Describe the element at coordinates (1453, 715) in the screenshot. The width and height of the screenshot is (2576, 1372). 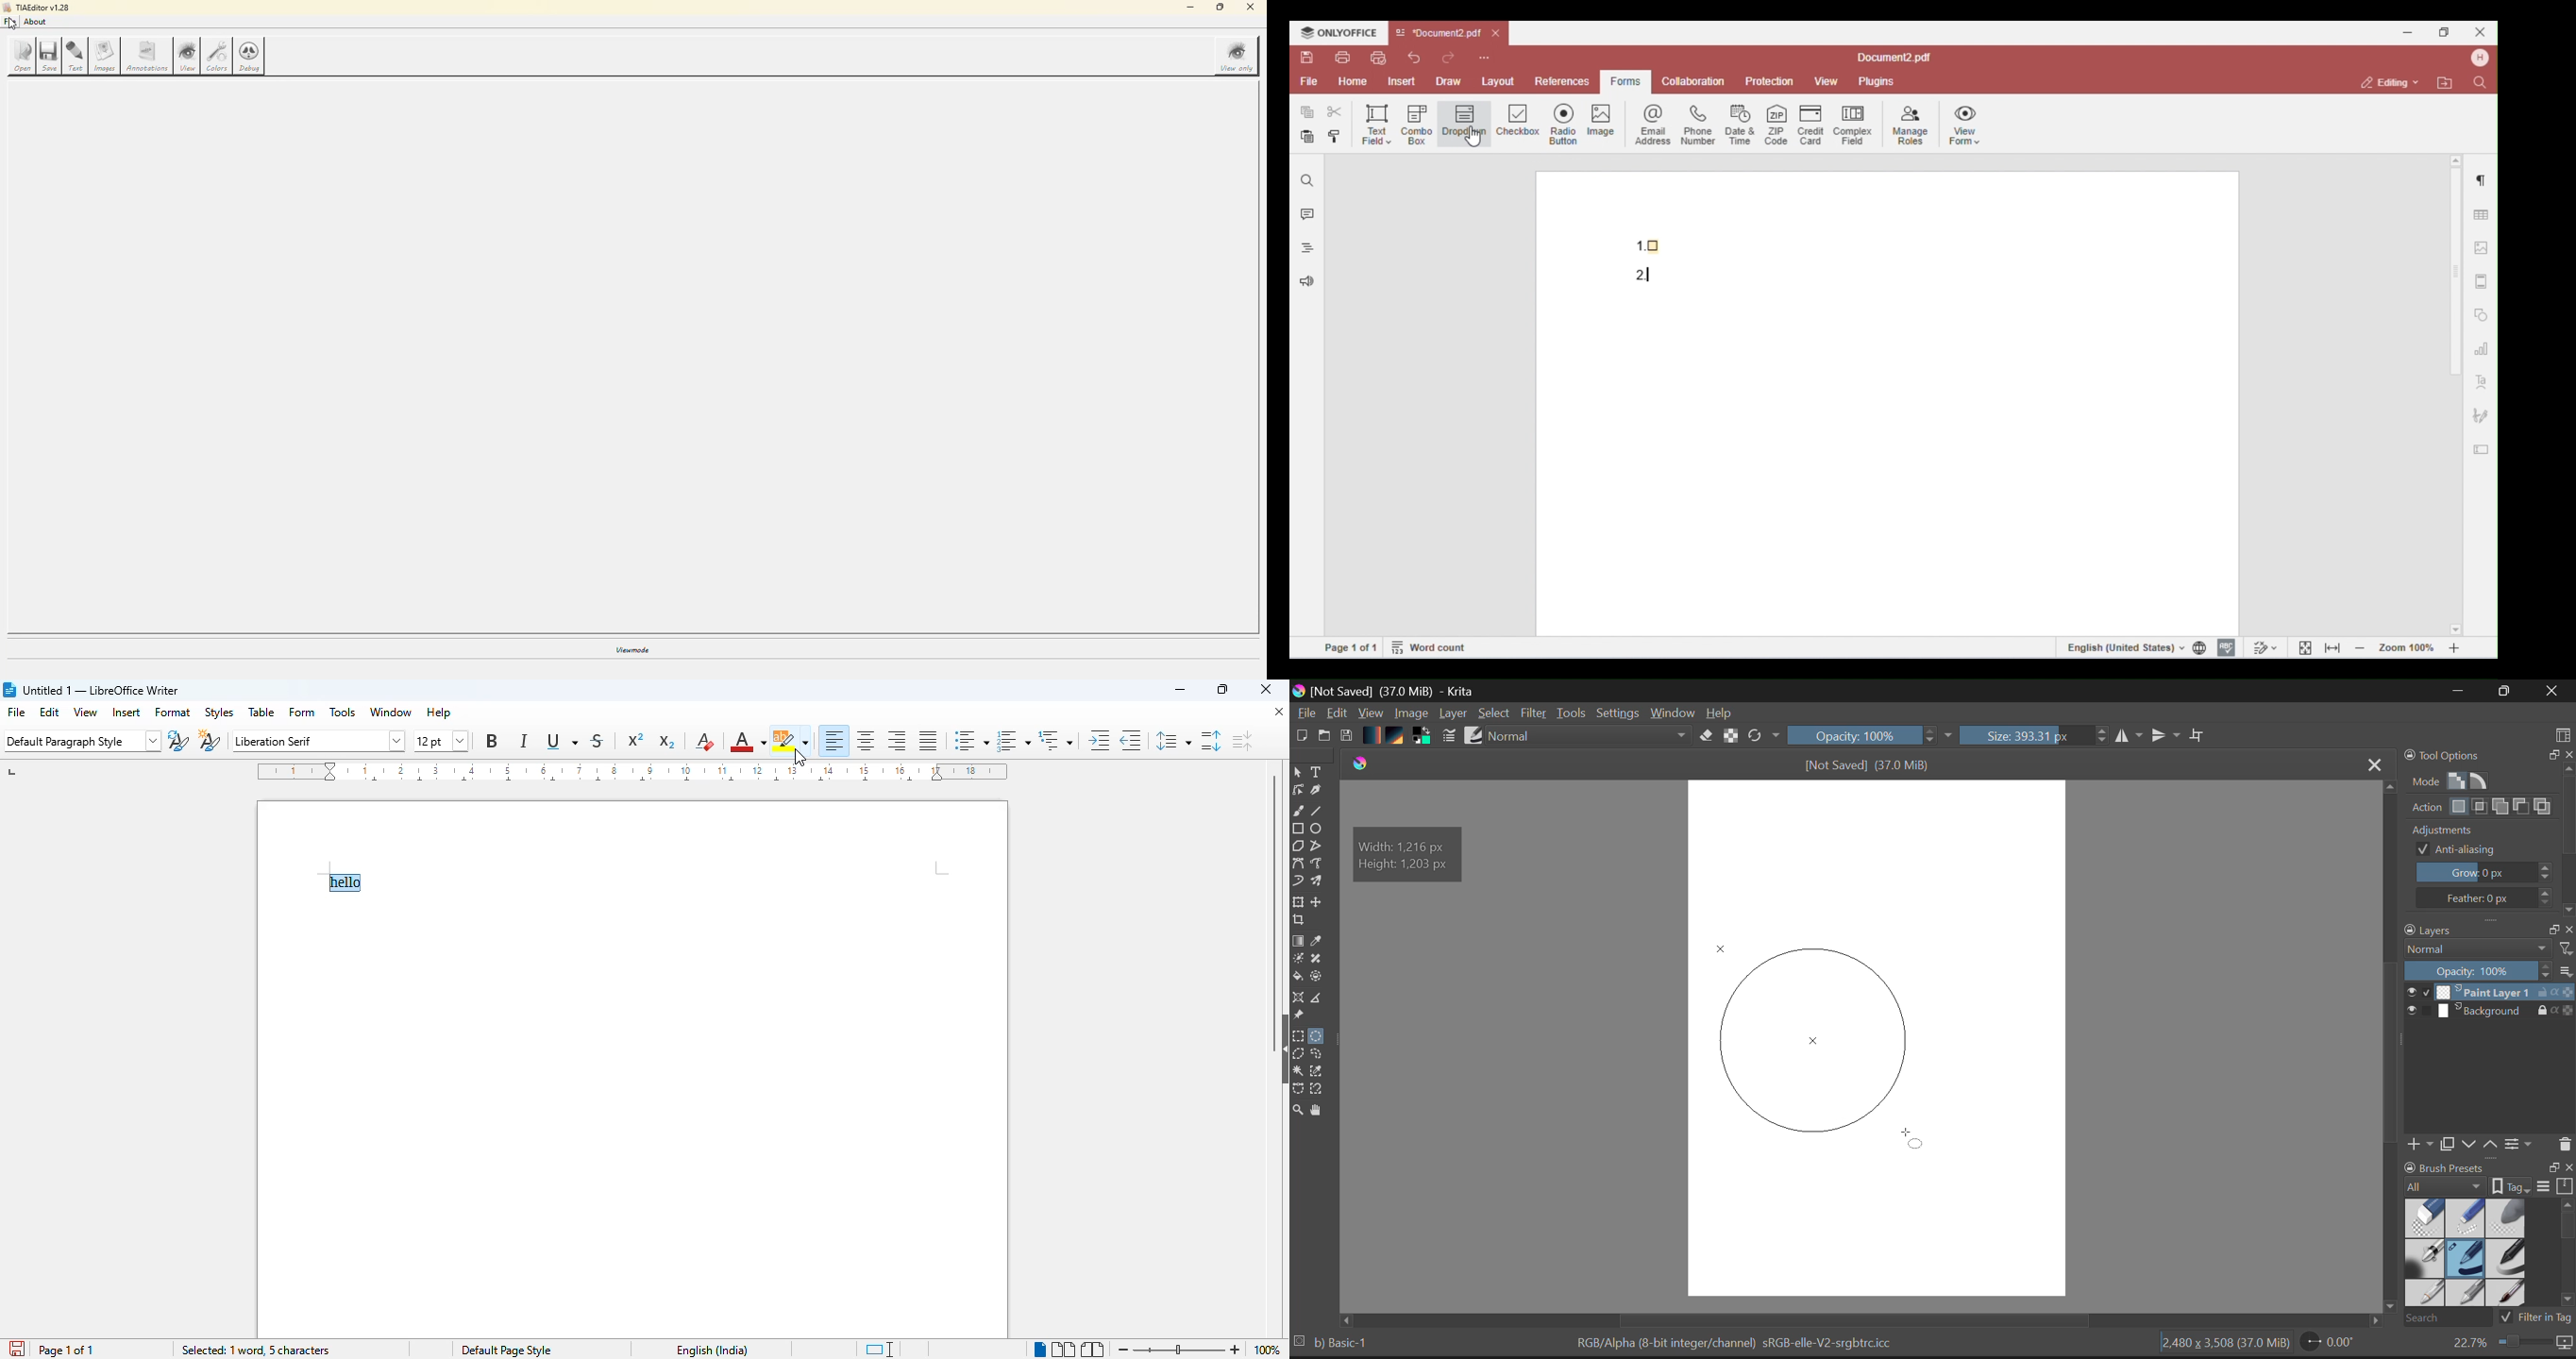
I see `Layer` at that location.